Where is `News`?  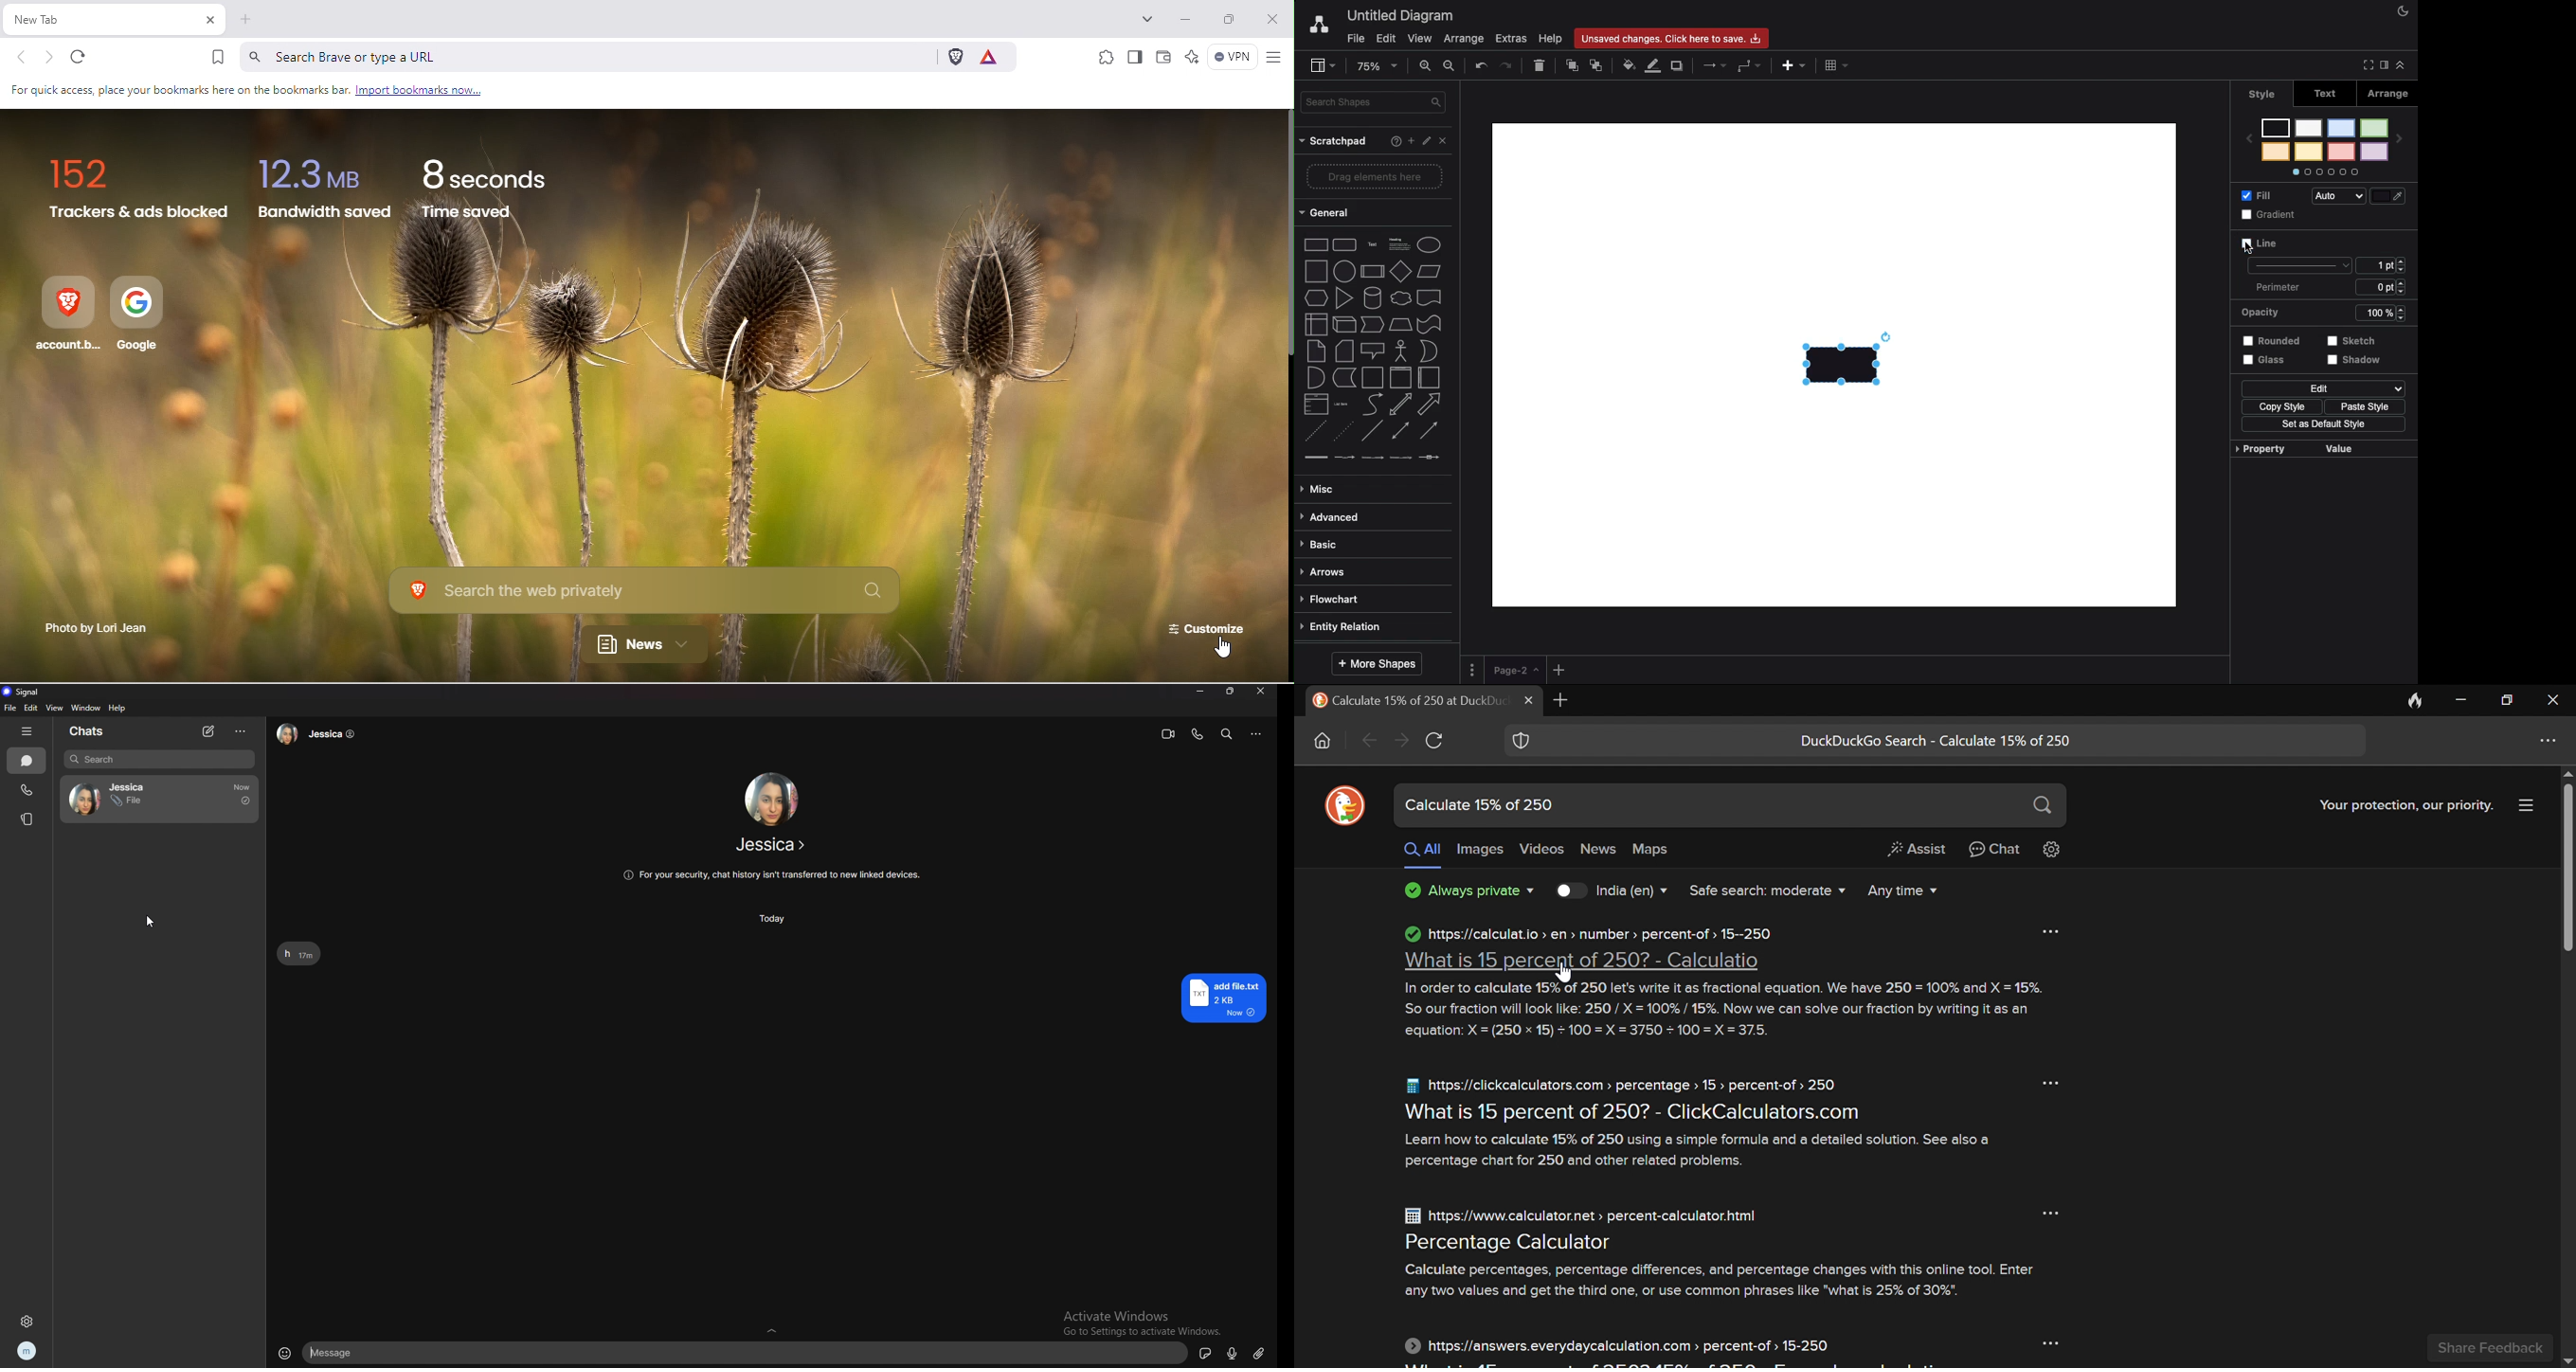
News is located at coordinates (653, 645).